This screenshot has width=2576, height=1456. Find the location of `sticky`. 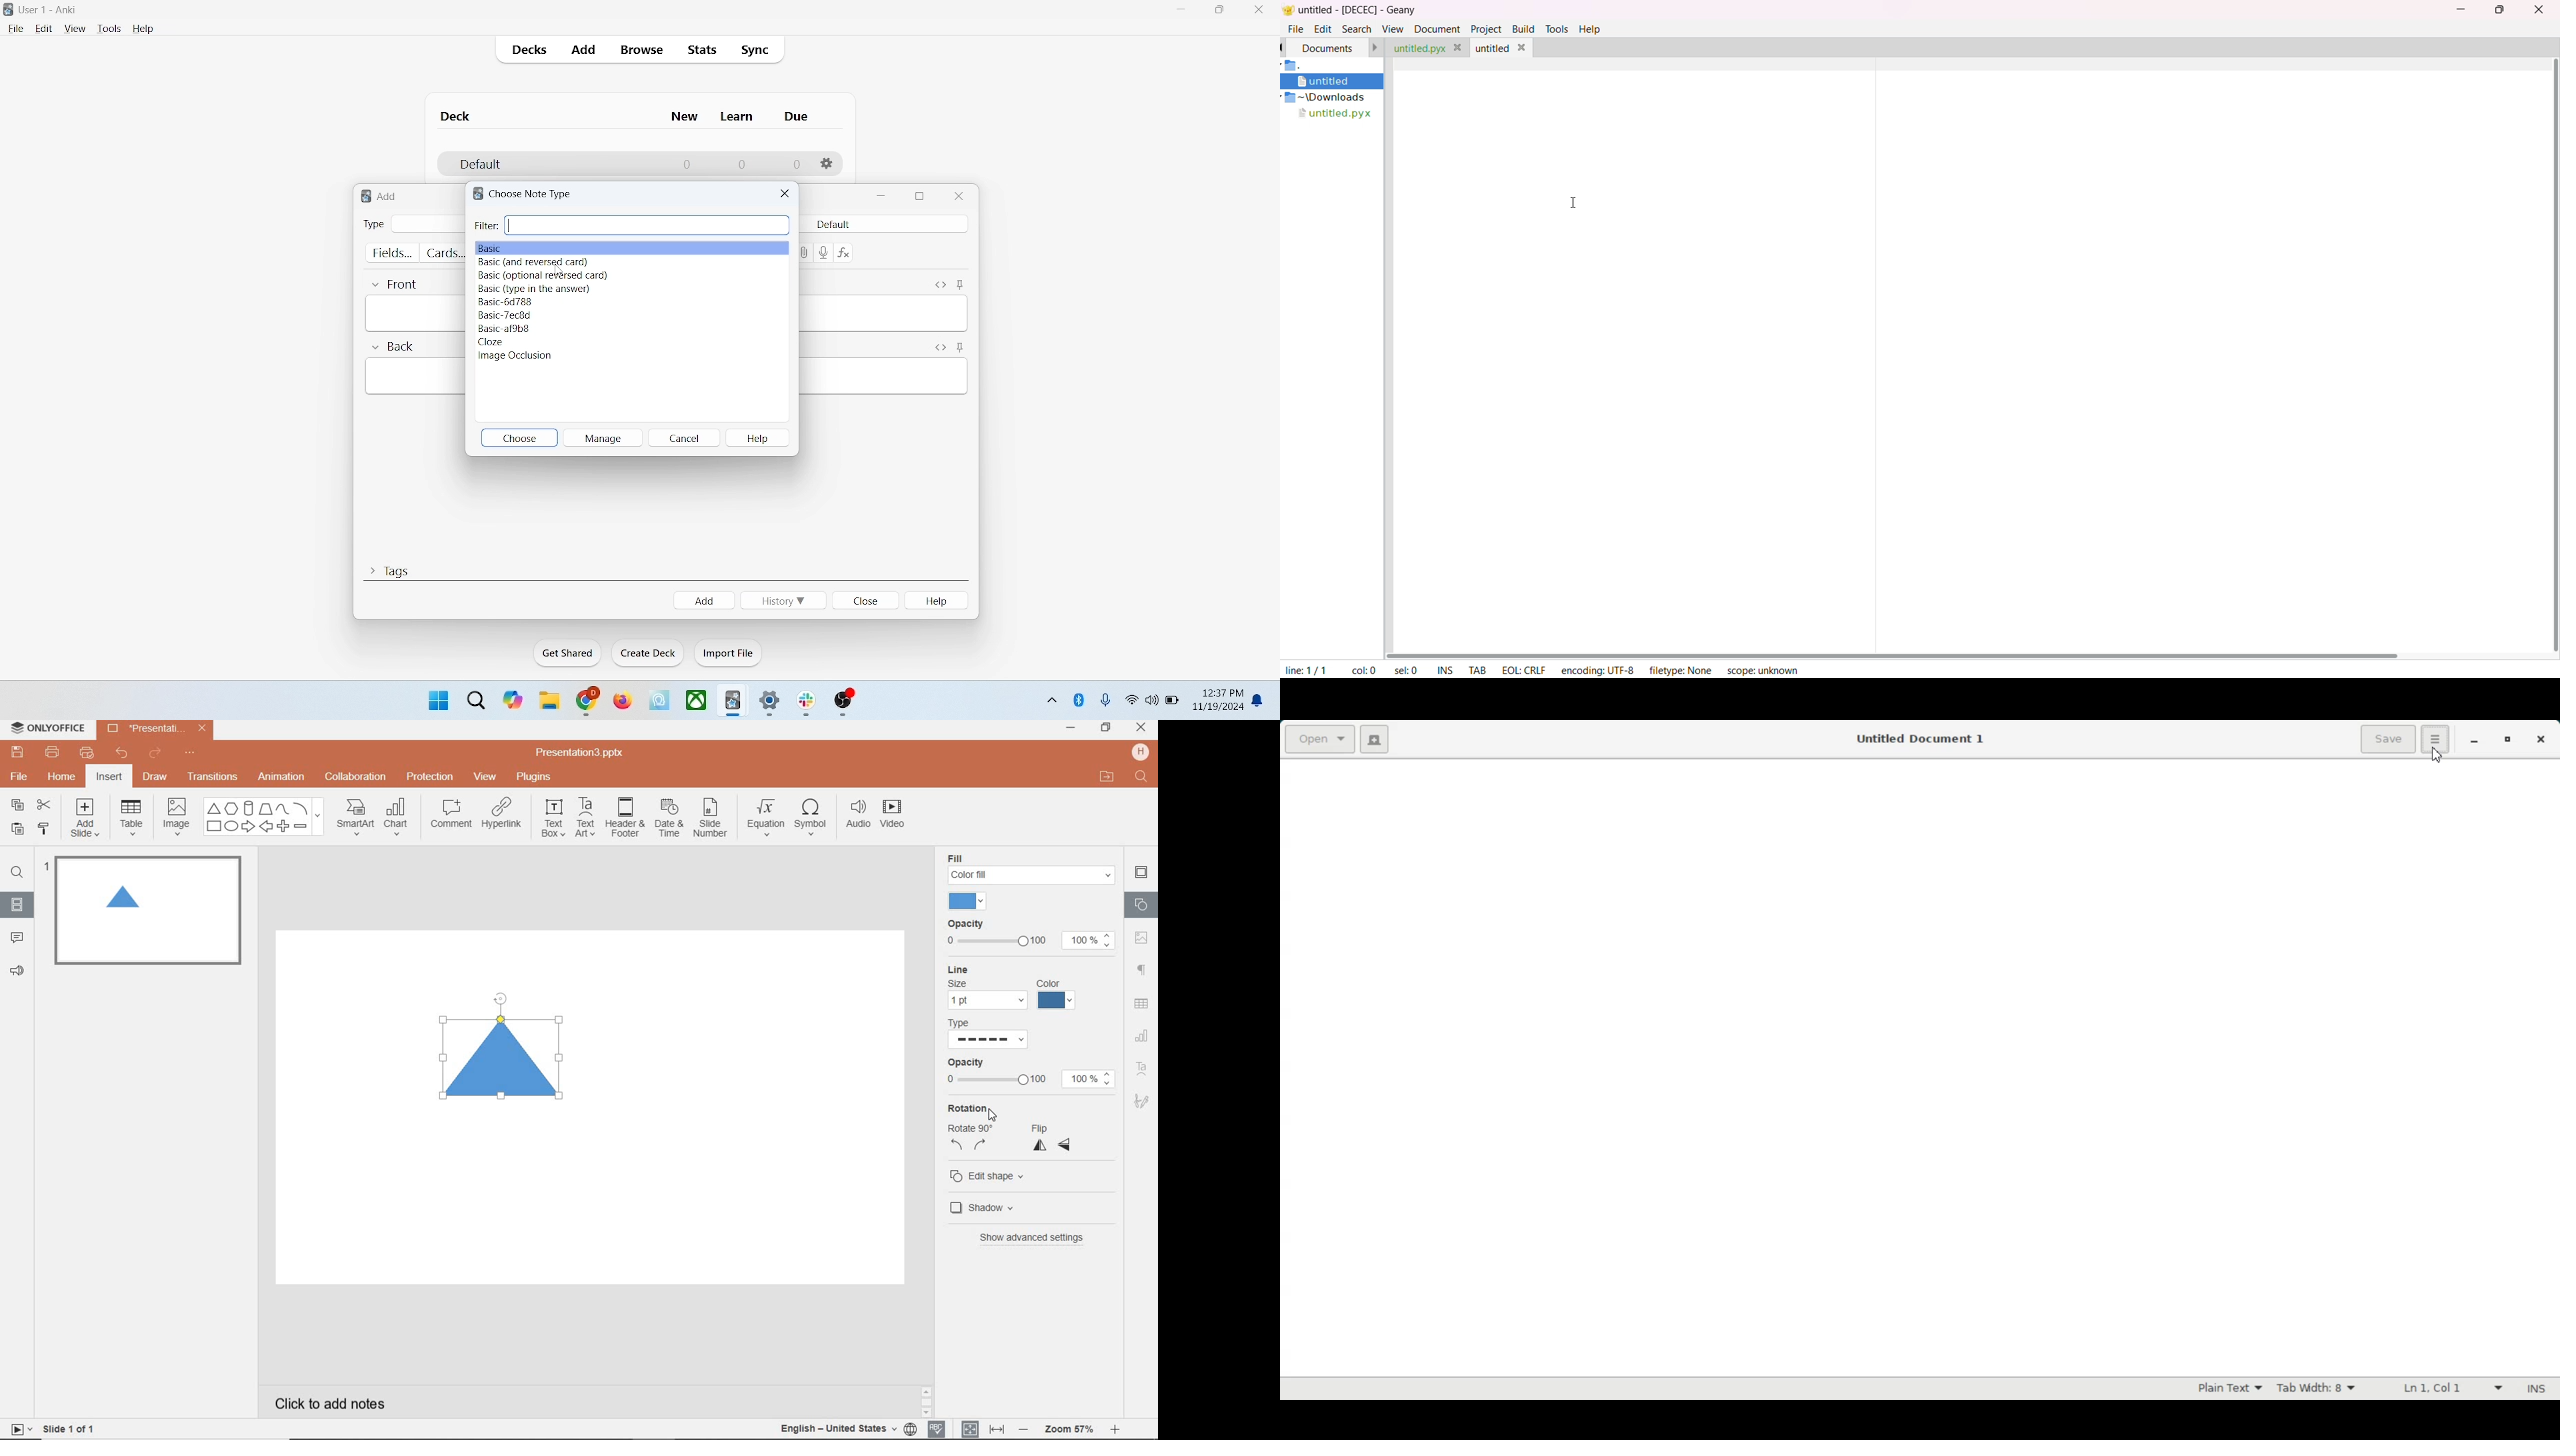

sticky is located at coordinates (960, 284).